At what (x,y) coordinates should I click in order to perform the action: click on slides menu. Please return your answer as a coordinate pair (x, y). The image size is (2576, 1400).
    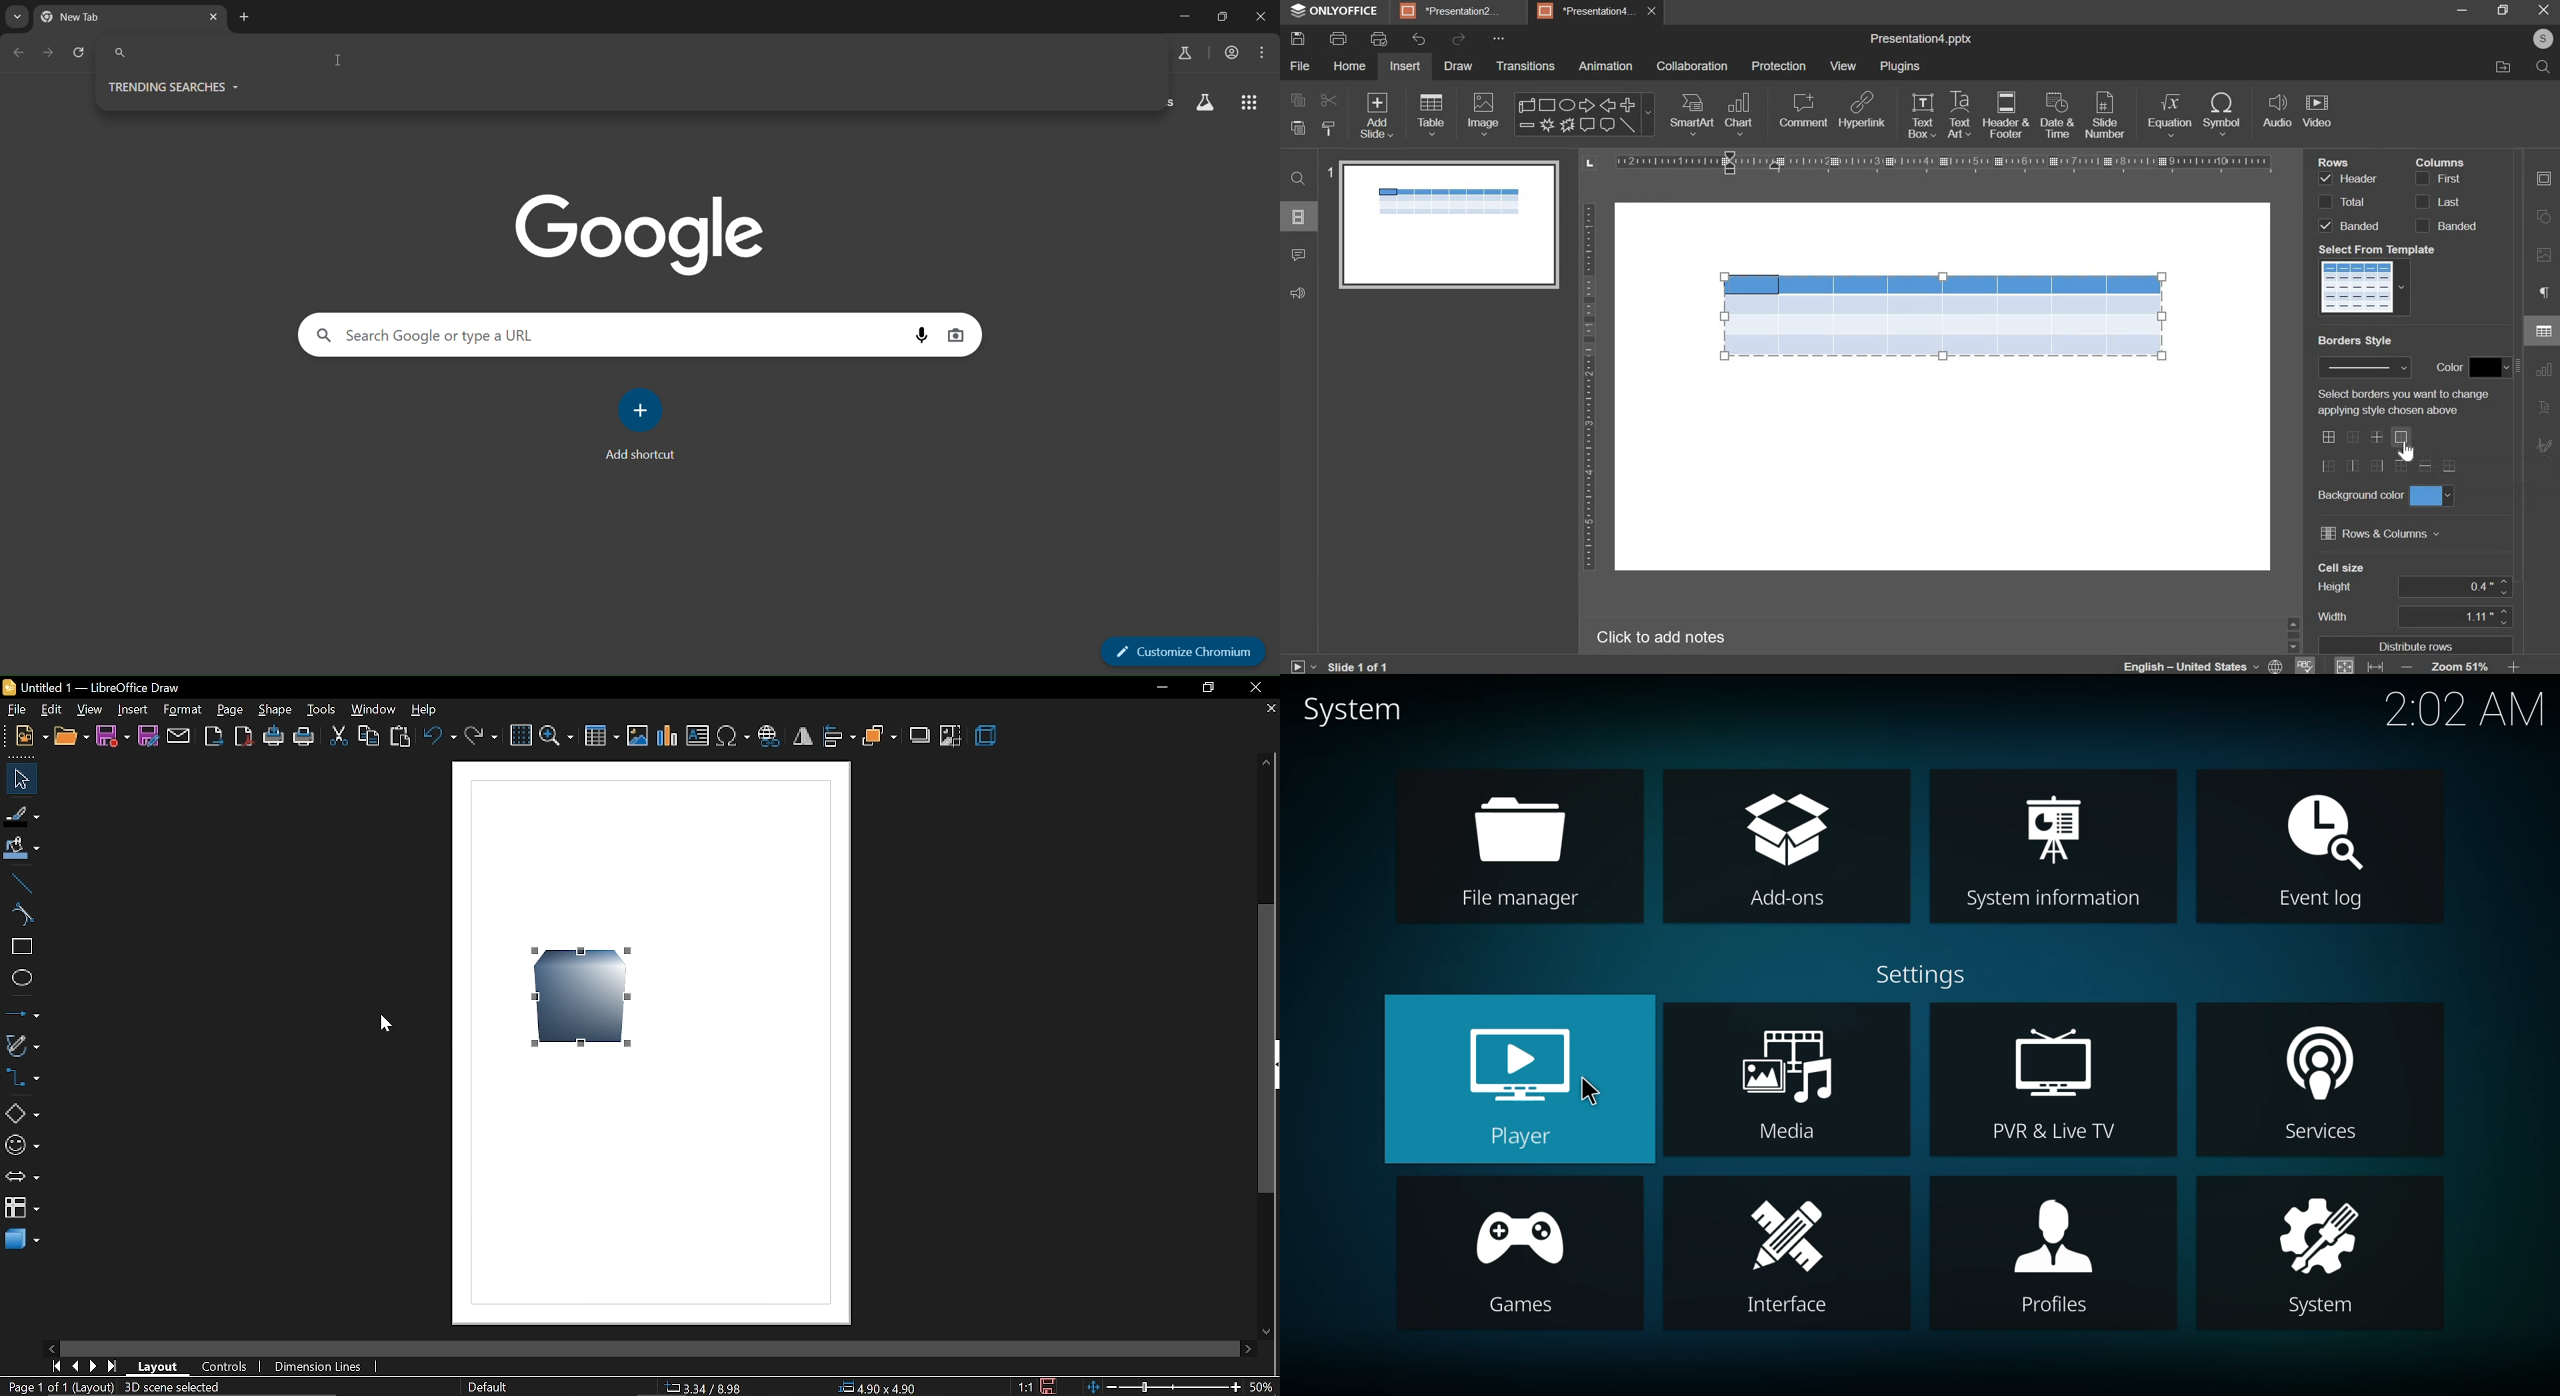
    Looking at the image, I should click on (1299, 217).